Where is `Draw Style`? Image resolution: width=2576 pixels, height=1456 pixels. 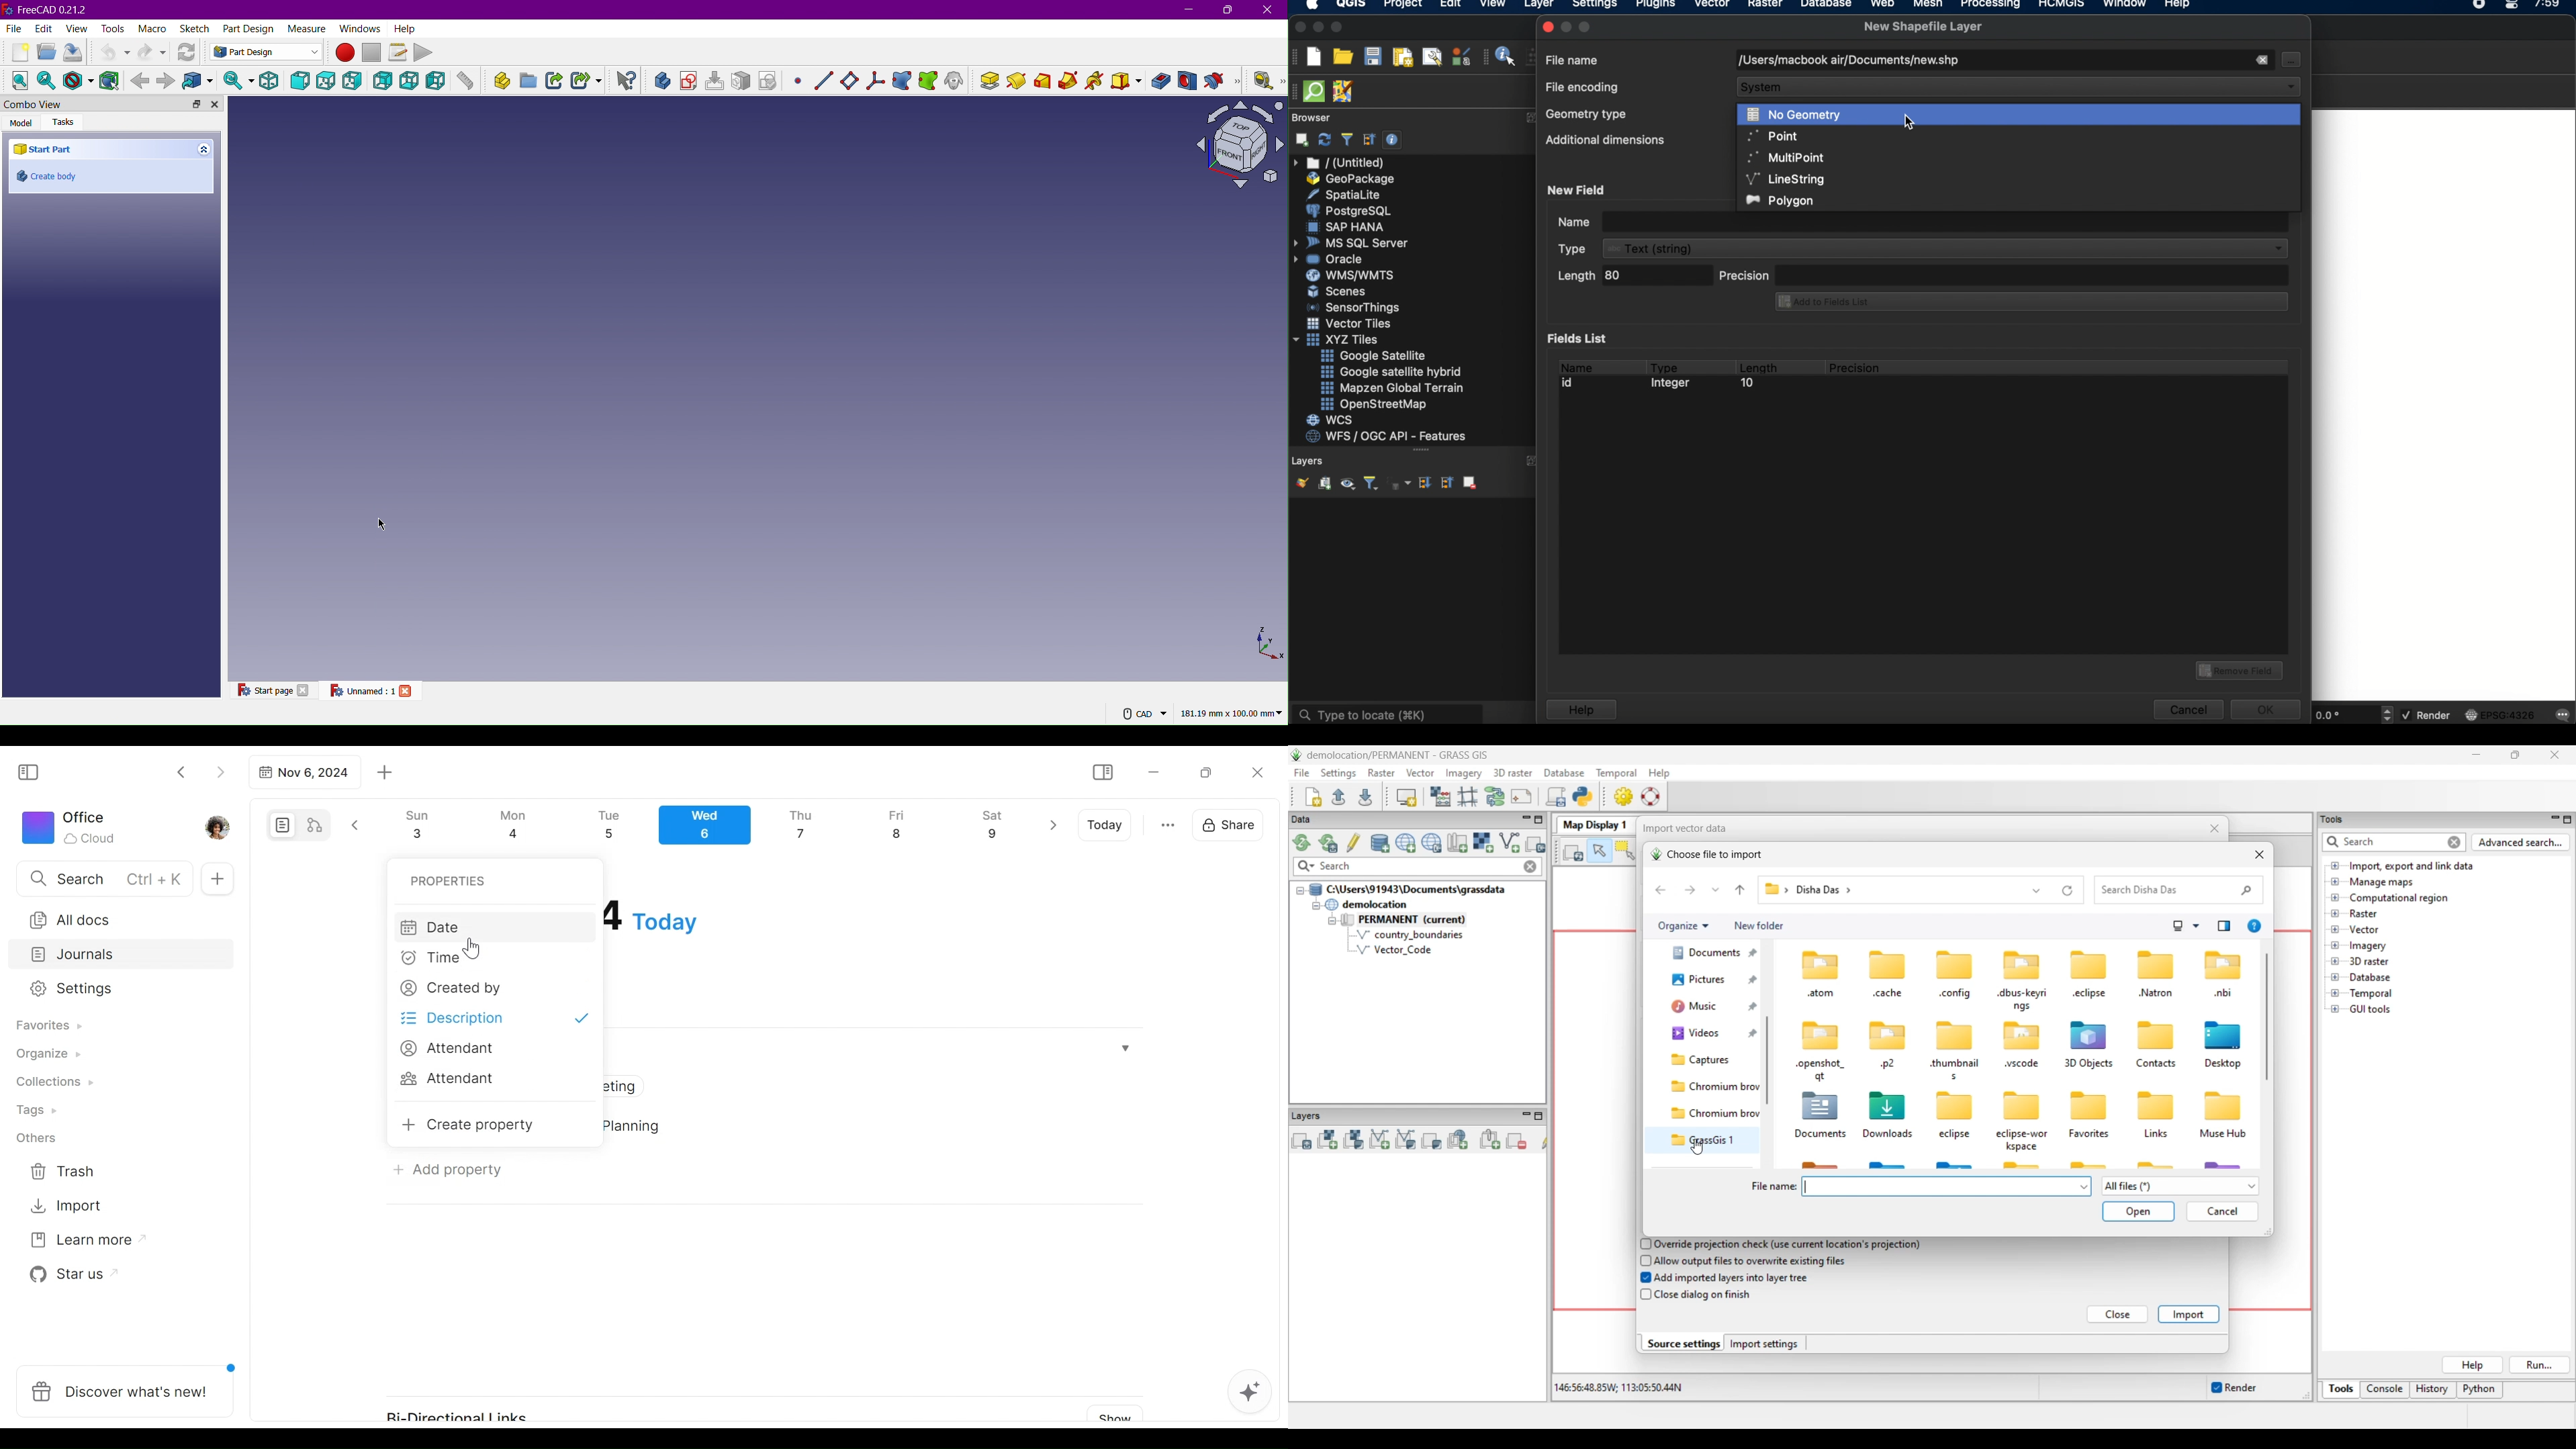 Draw Style is located at coordinates (81, 81).